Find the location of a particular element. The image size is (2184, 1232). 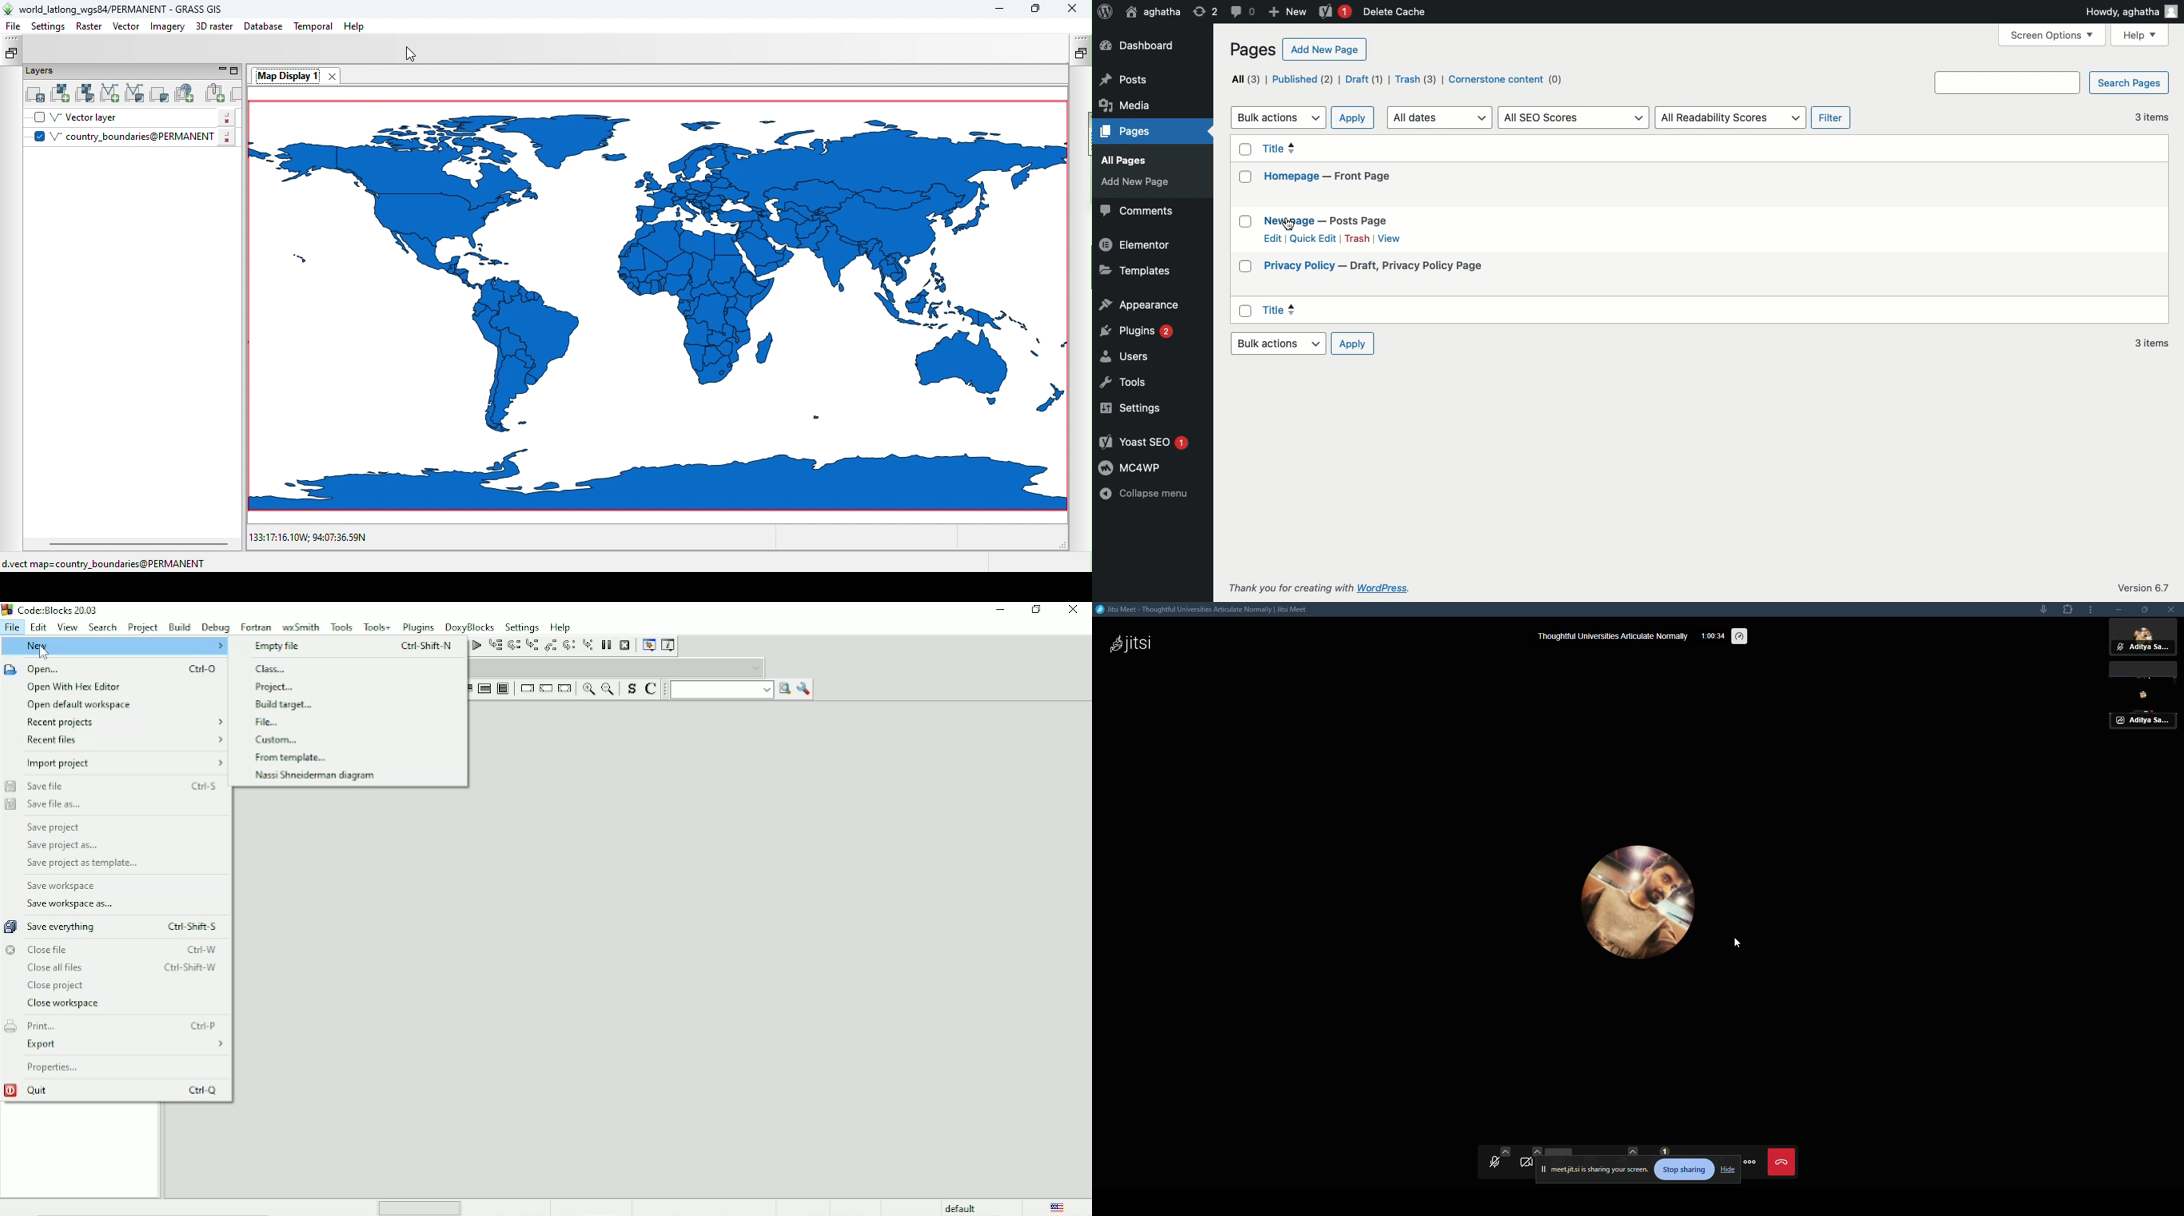

3 items is located at coordinates (2151, 118).